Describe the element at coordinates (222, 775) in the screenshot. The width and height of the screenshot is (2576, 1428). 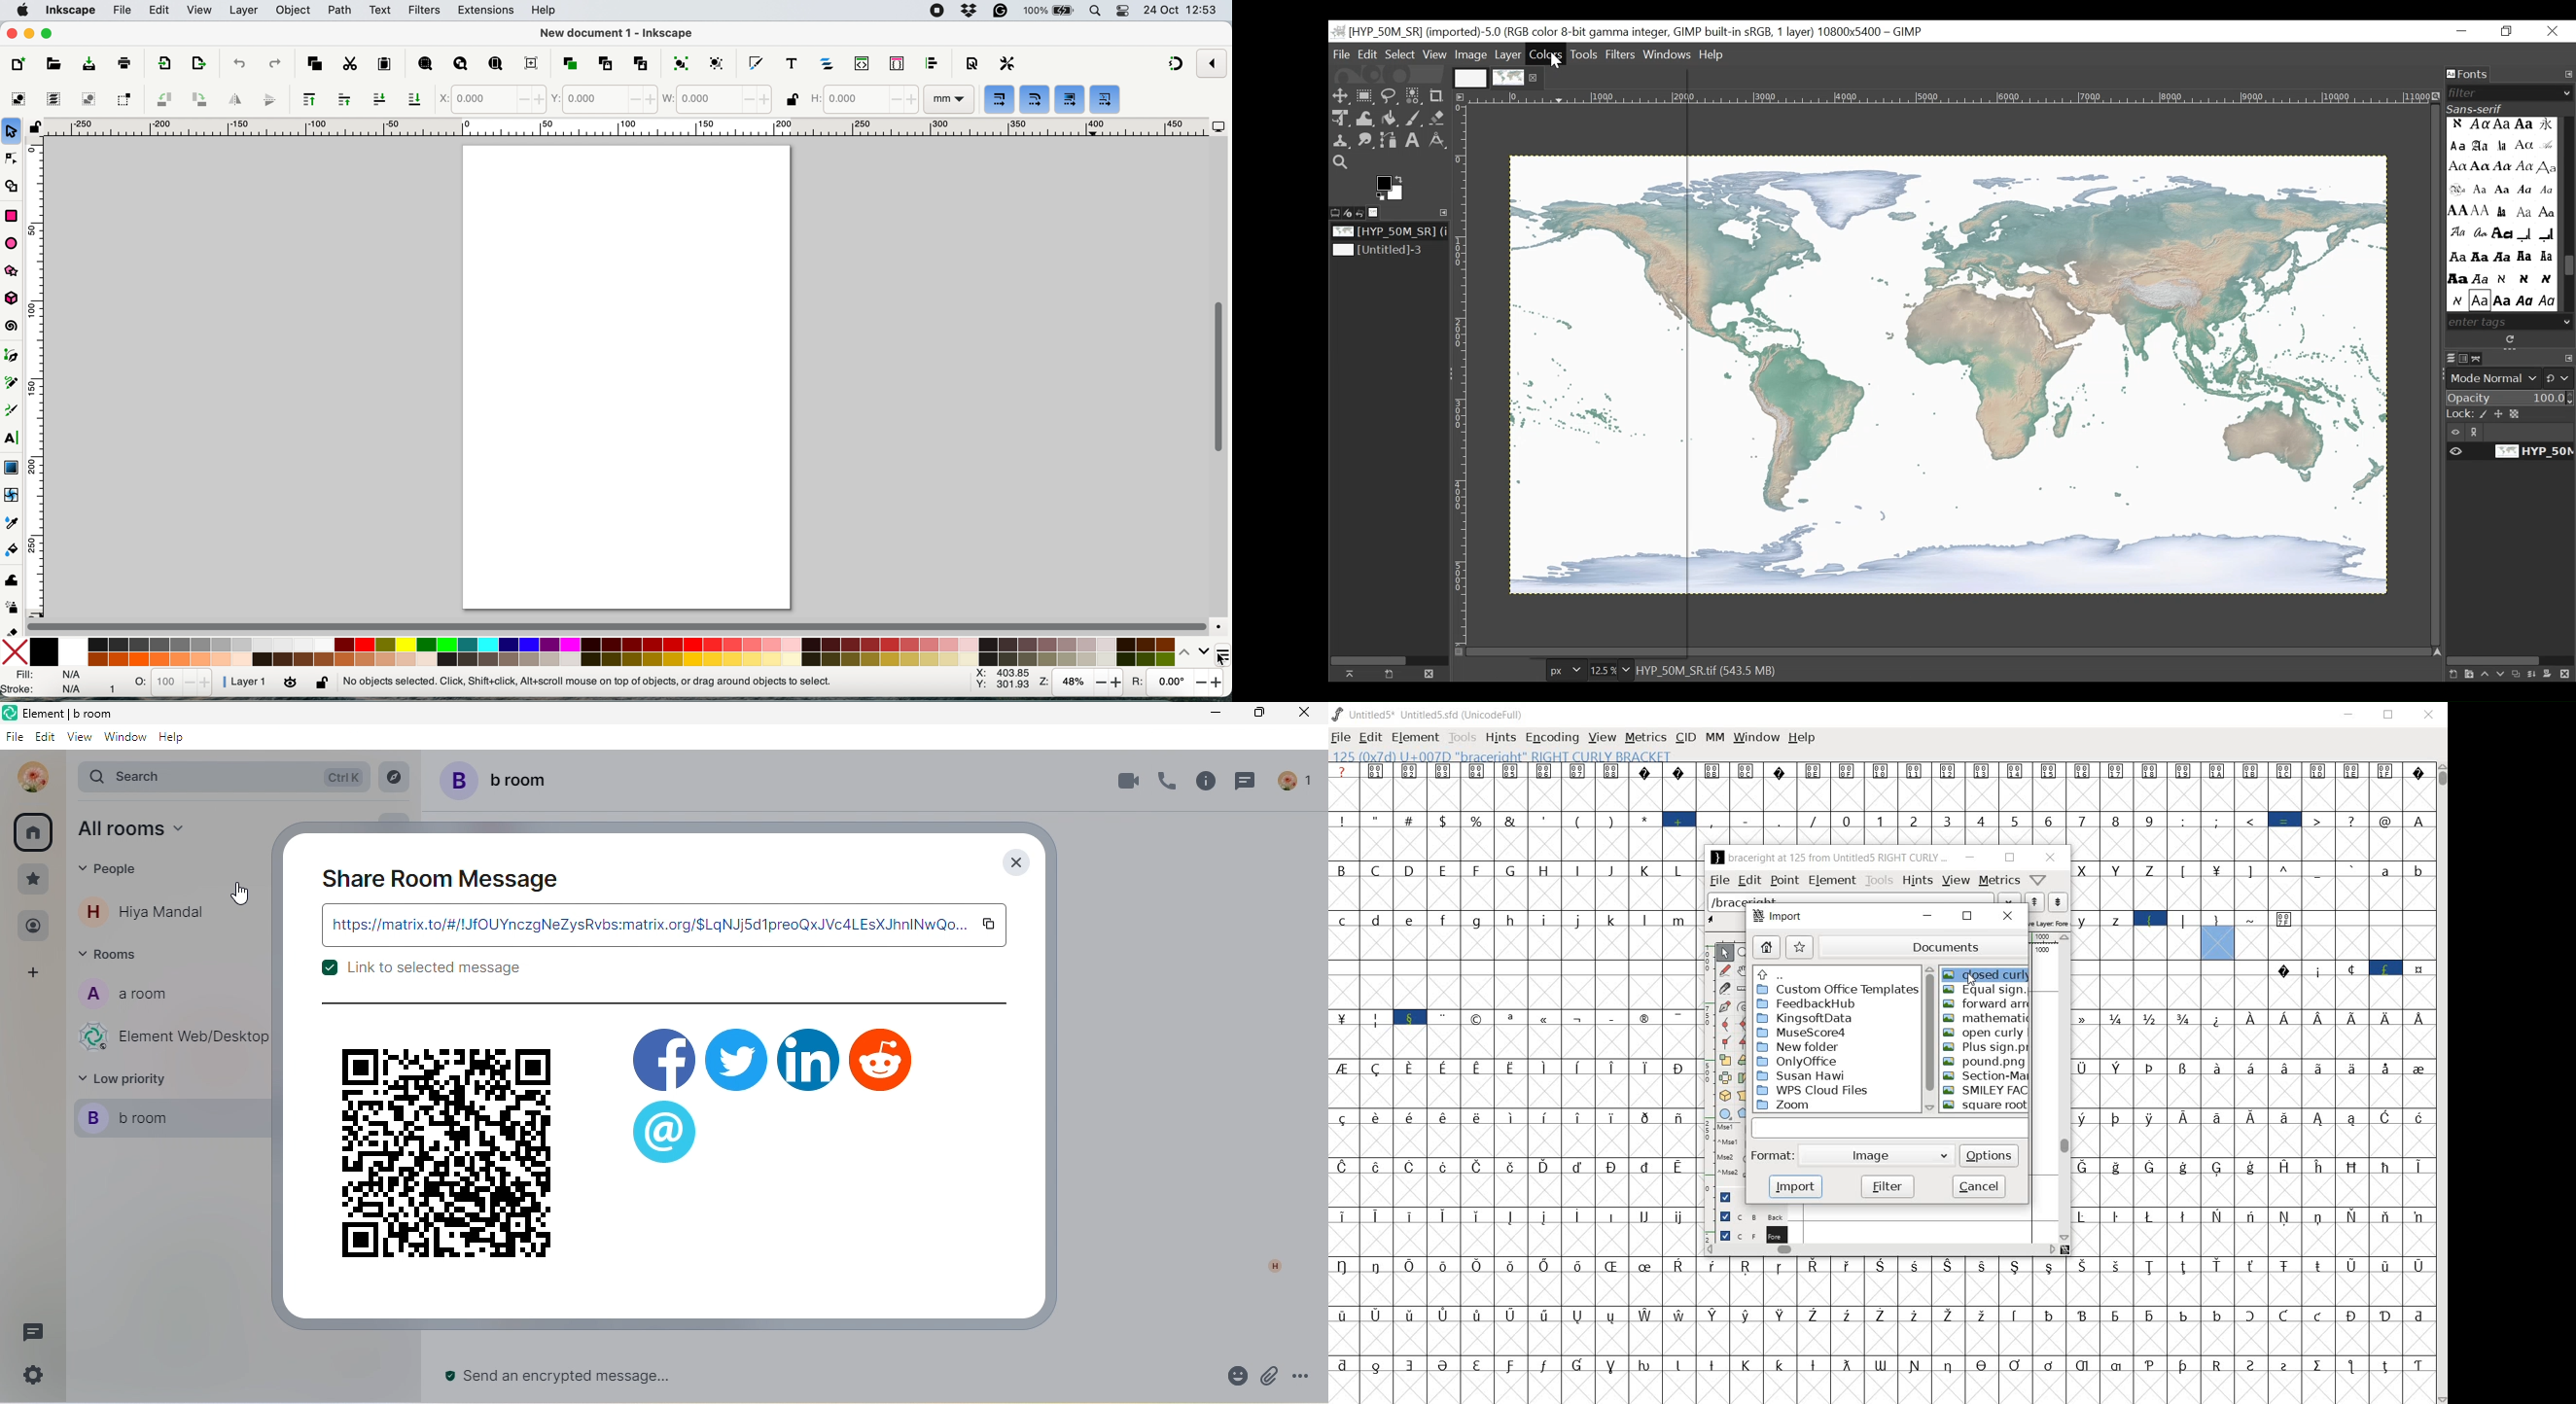
I see `search bar` at that location.